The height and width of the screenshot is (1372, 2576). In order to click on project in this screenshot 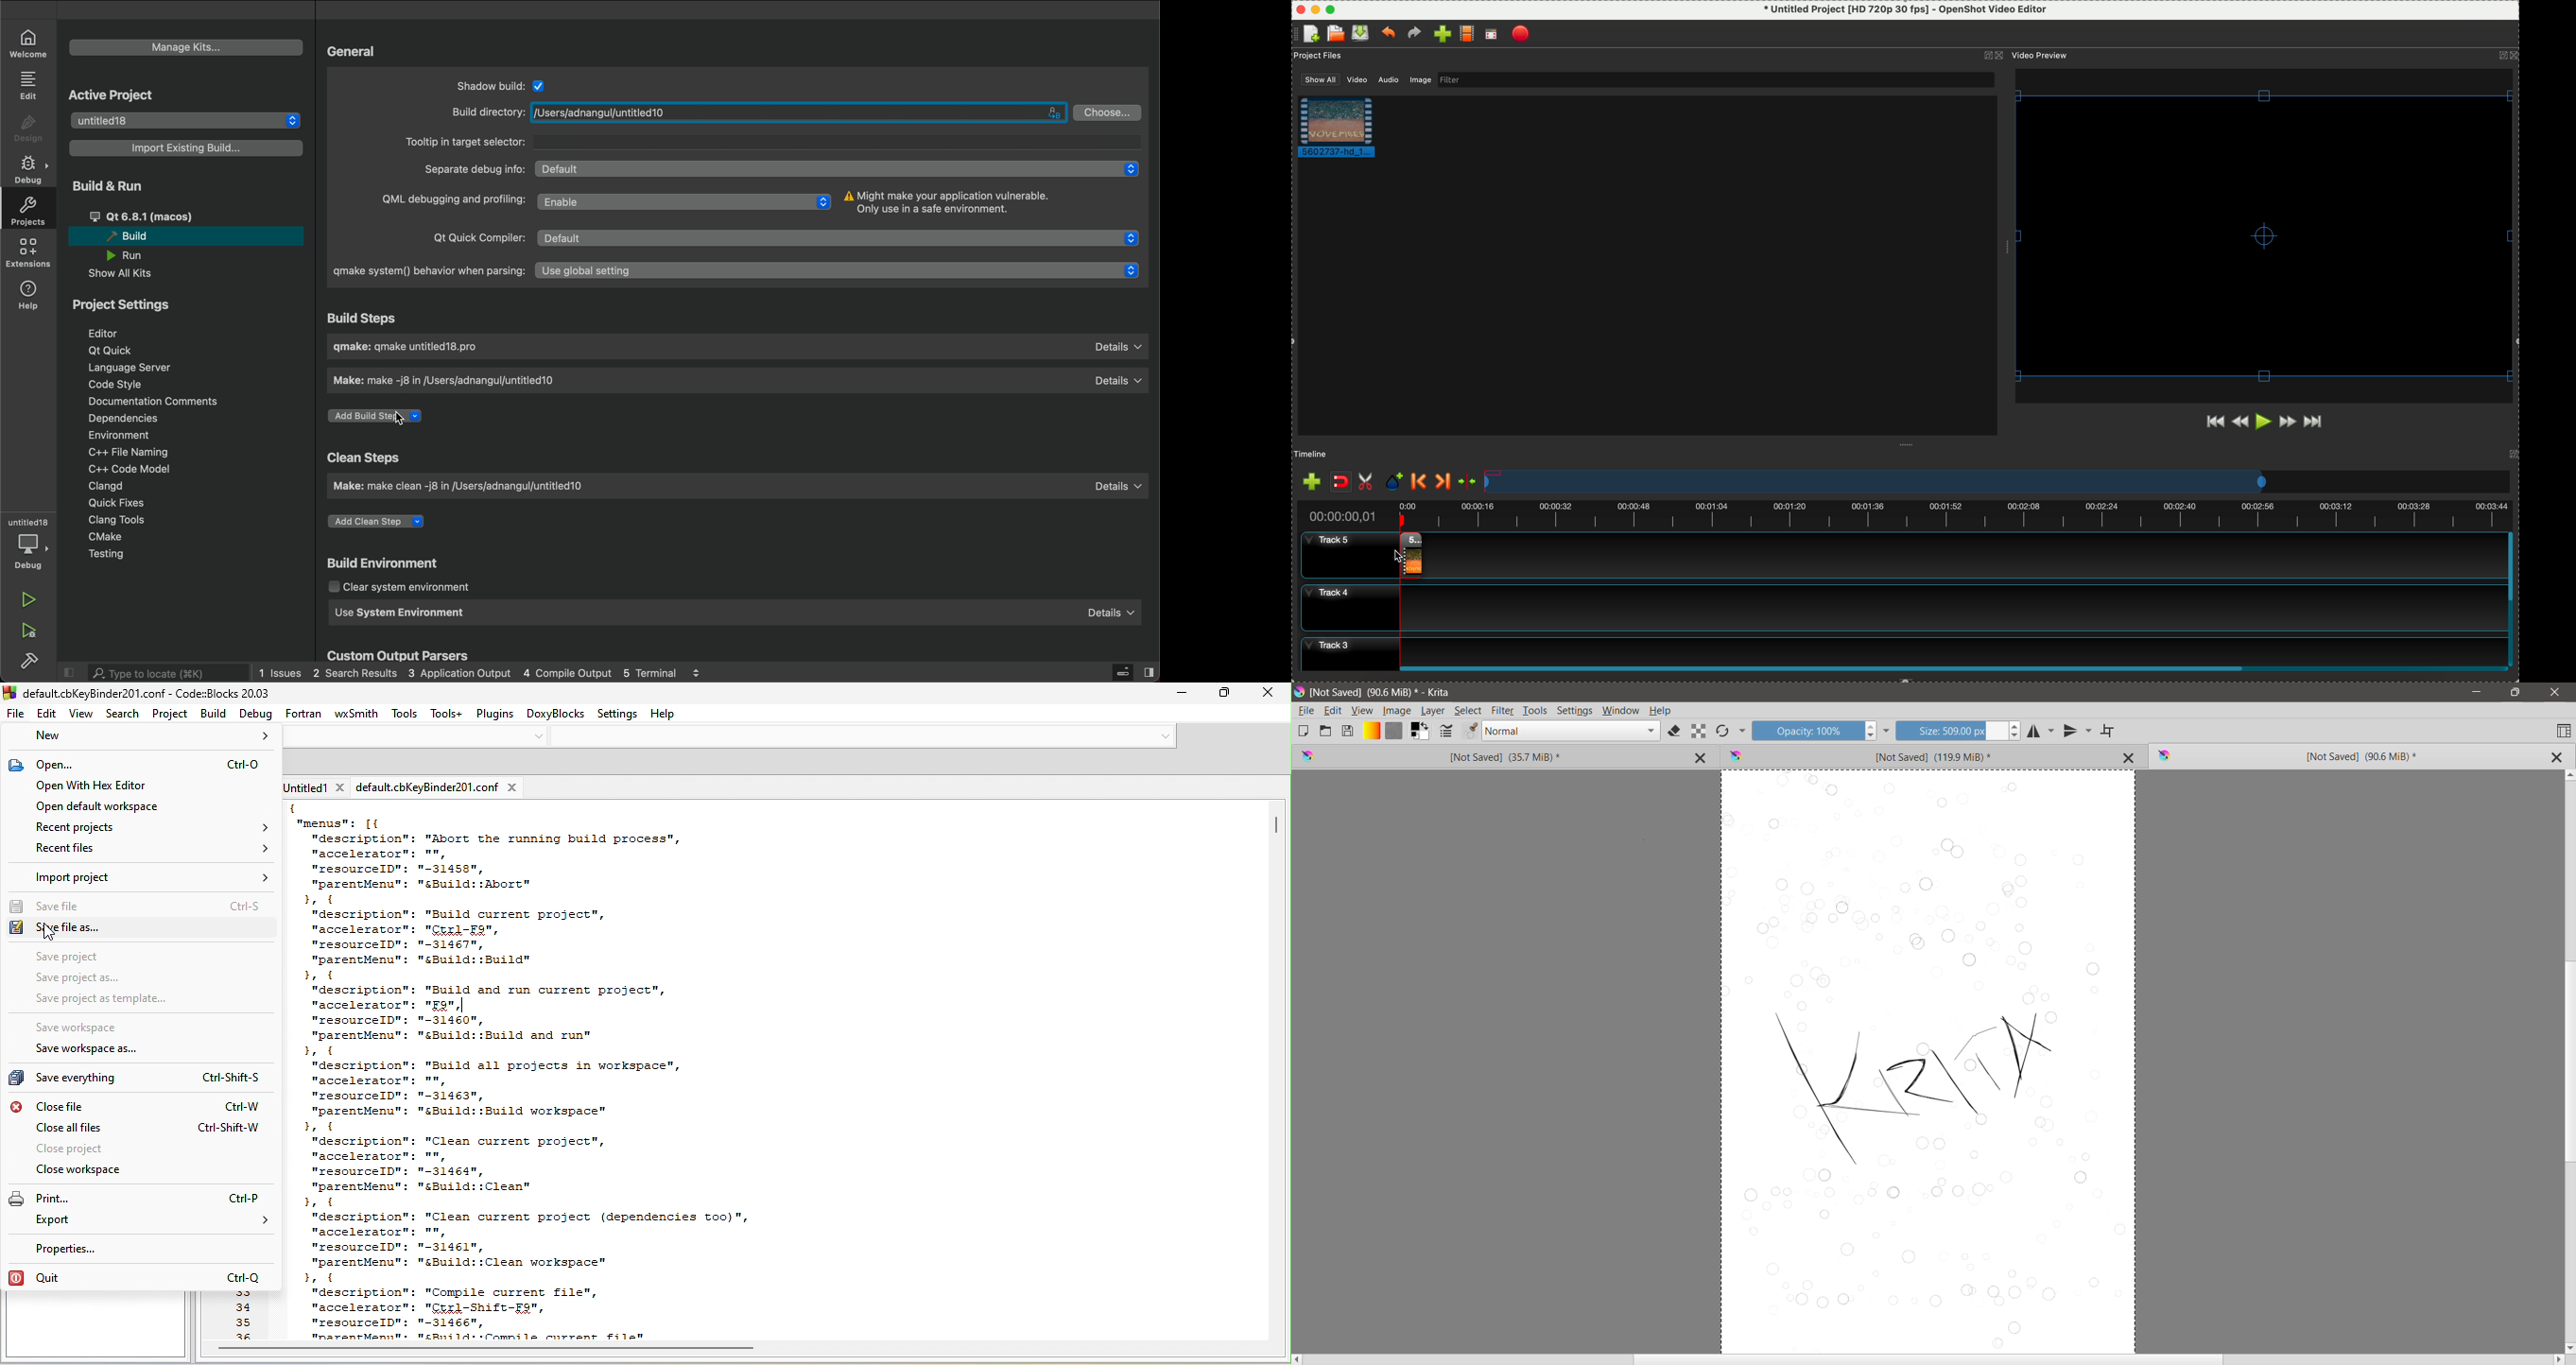, I will do `click(171, 713)`.